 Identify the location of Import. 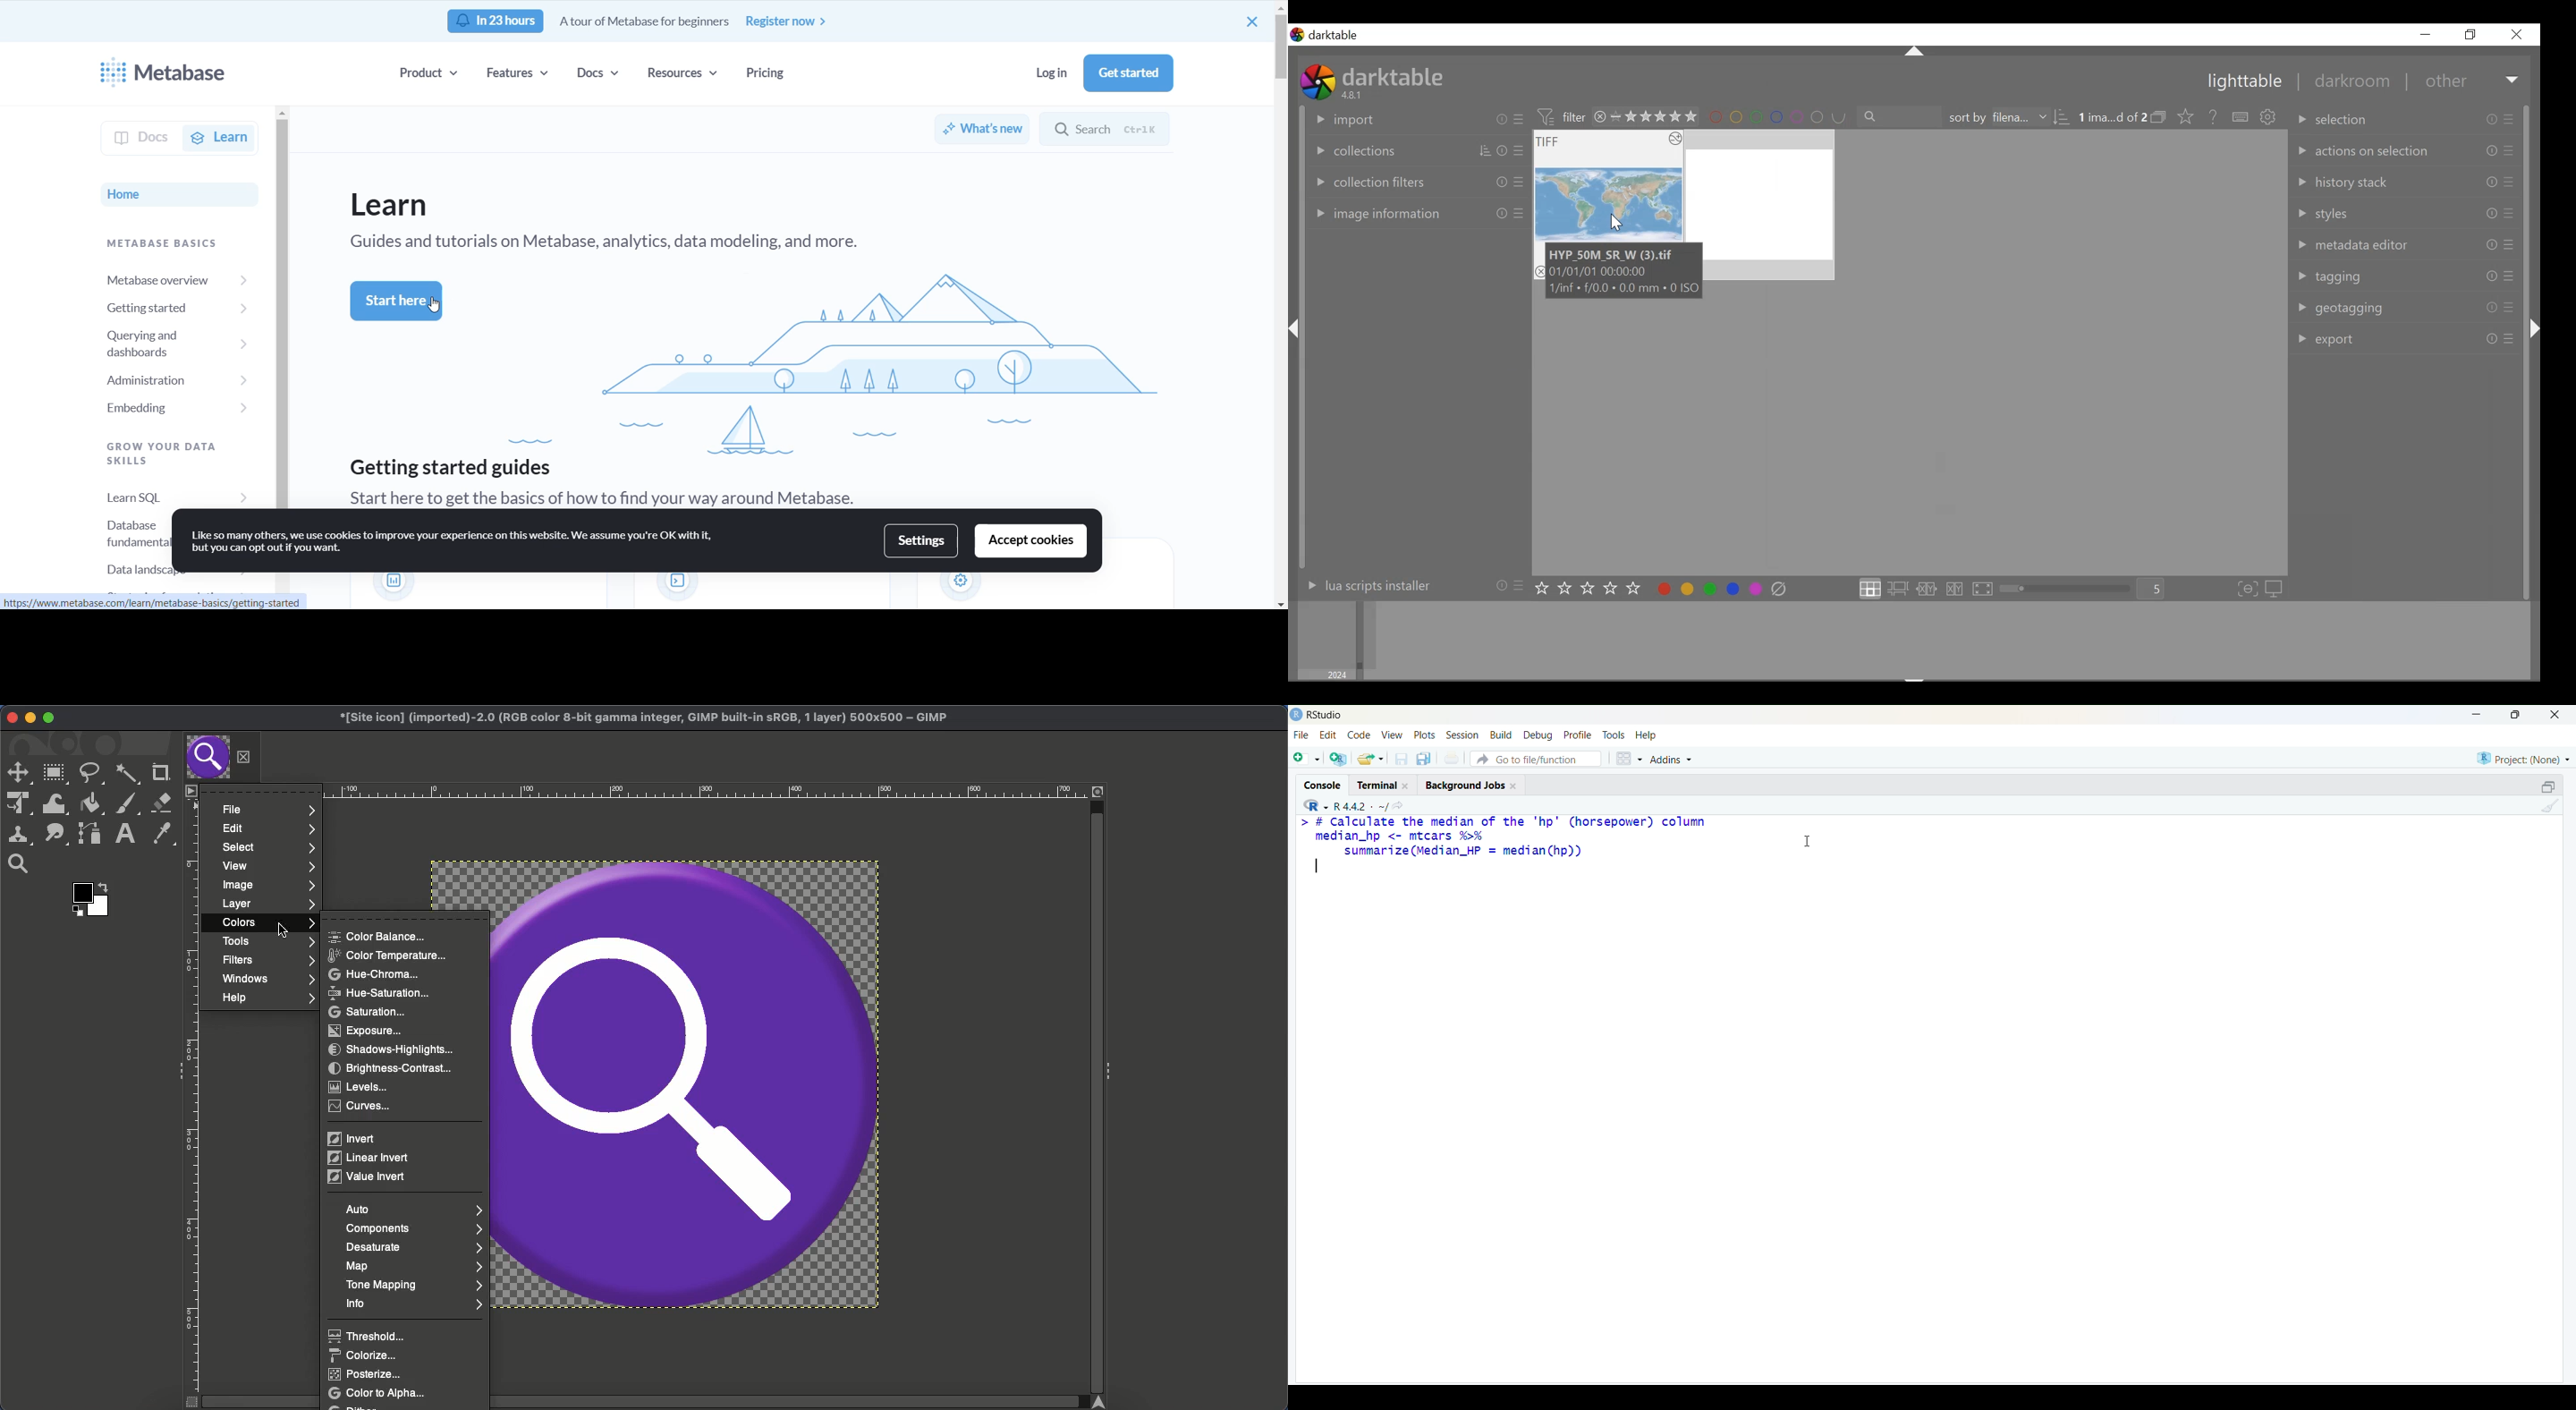
(1395, 119).